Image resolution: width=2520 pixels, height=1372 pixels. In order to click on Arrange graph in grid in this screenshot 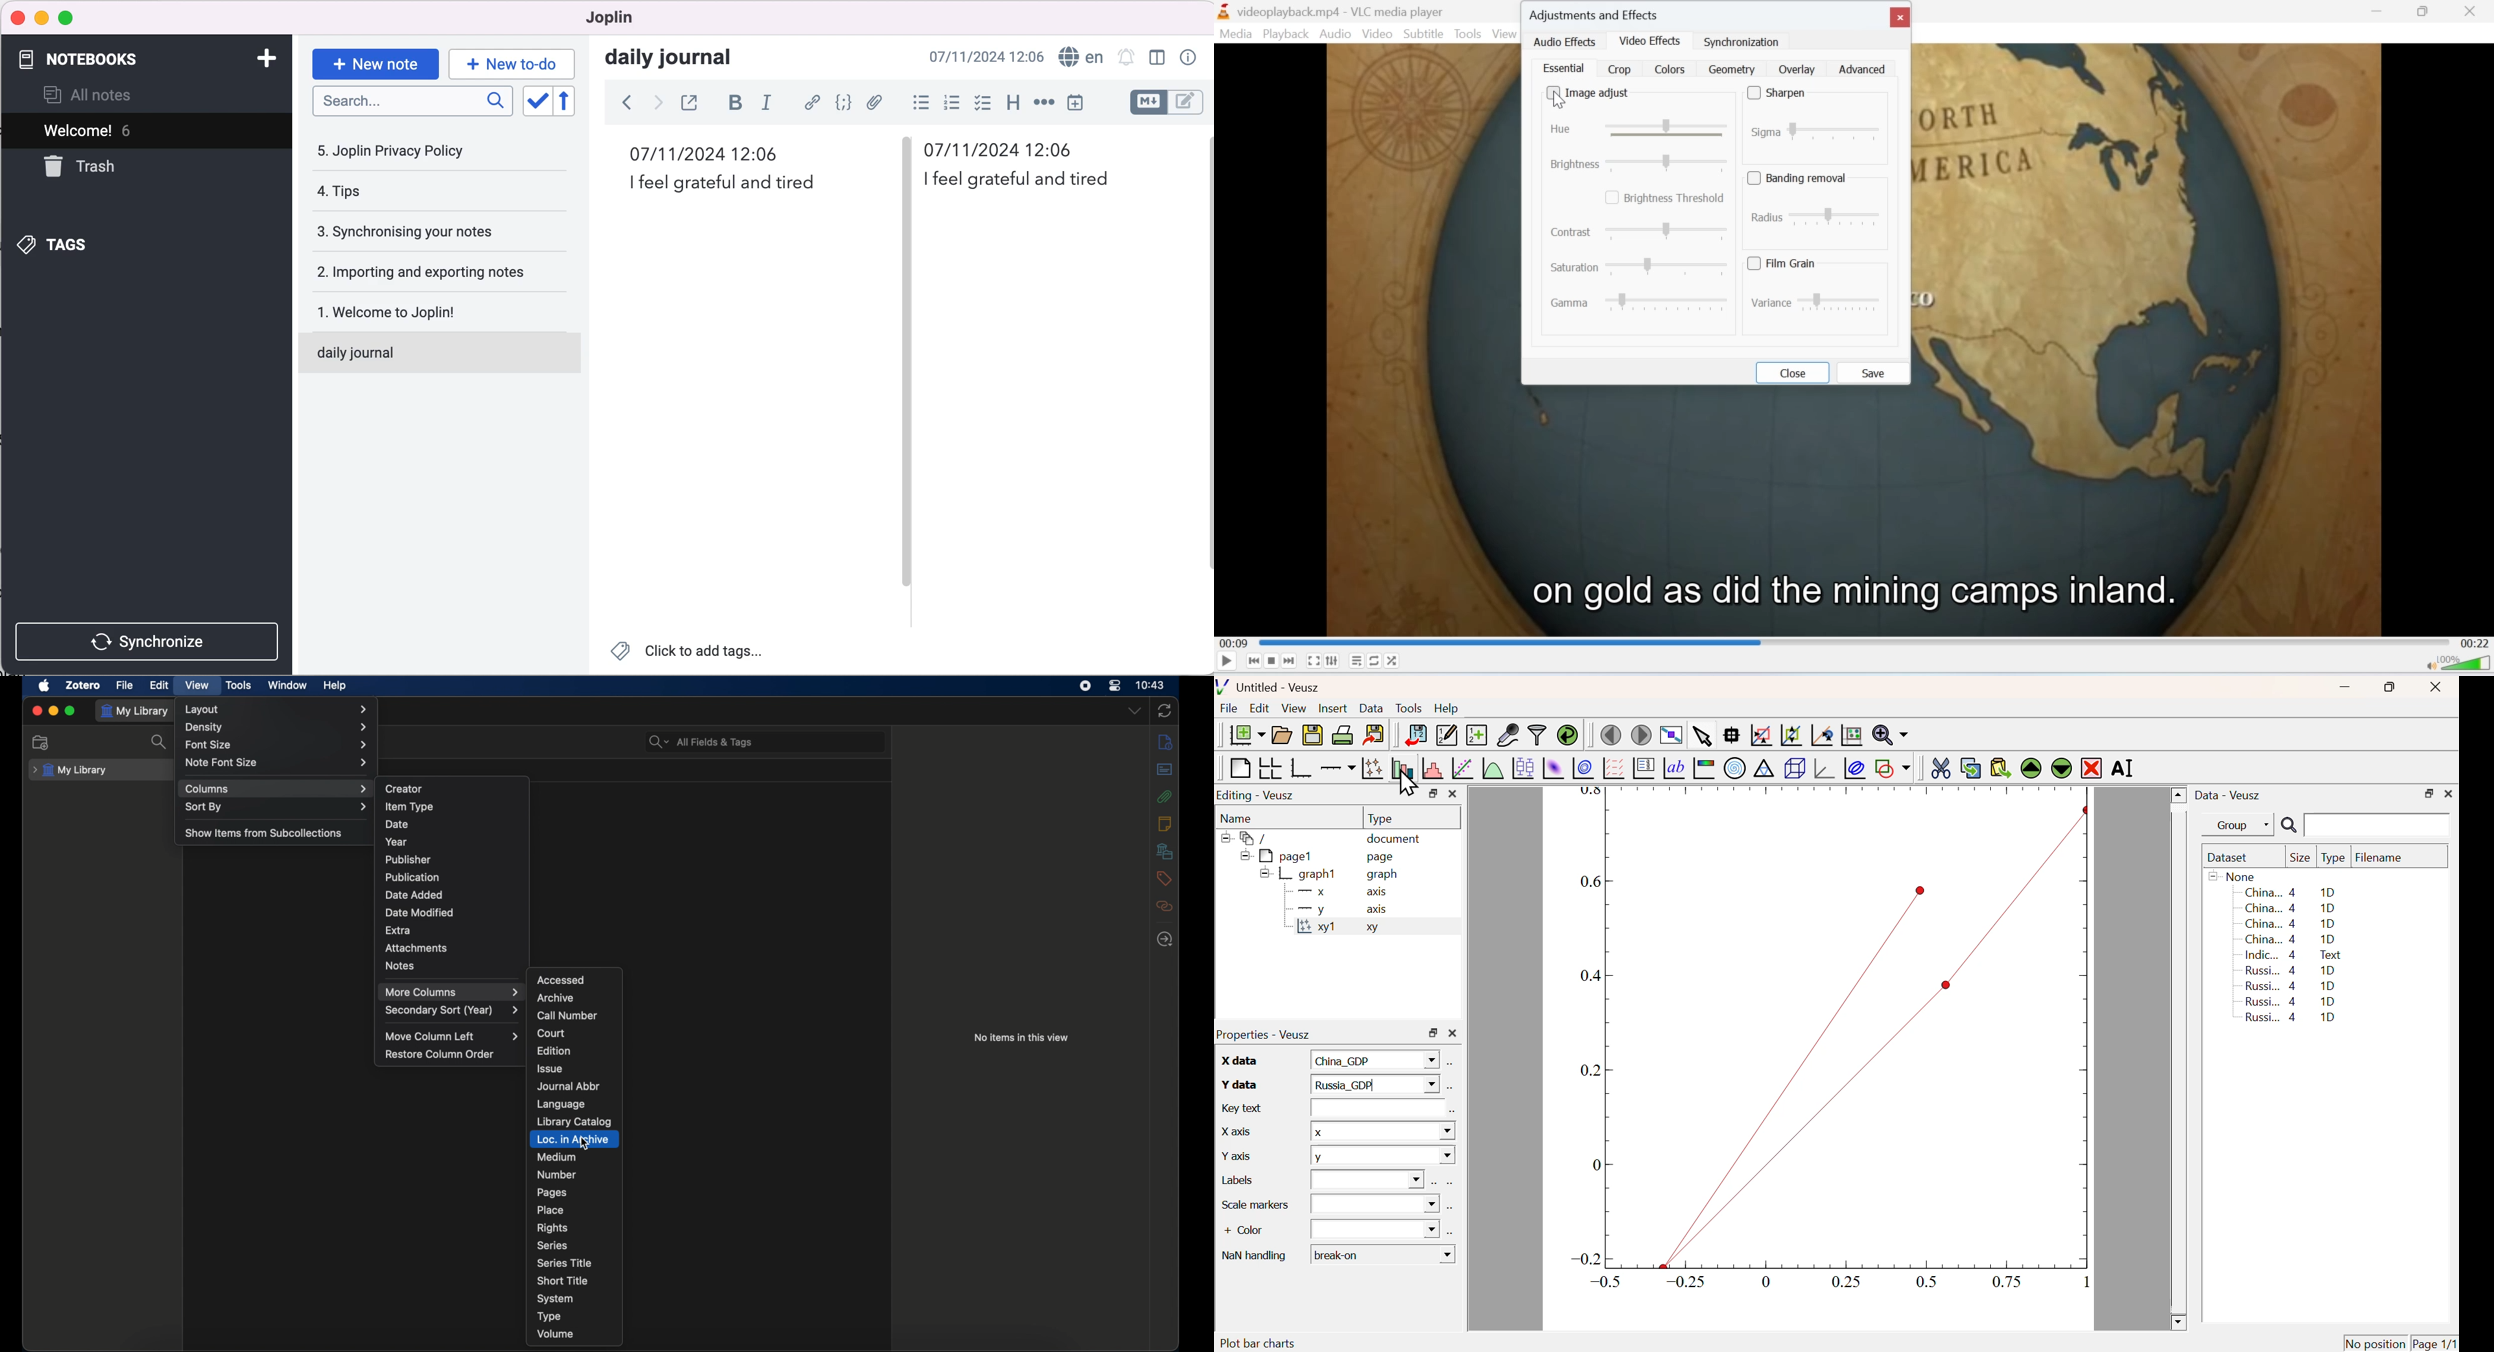, I will do `click(1269, 767)`.